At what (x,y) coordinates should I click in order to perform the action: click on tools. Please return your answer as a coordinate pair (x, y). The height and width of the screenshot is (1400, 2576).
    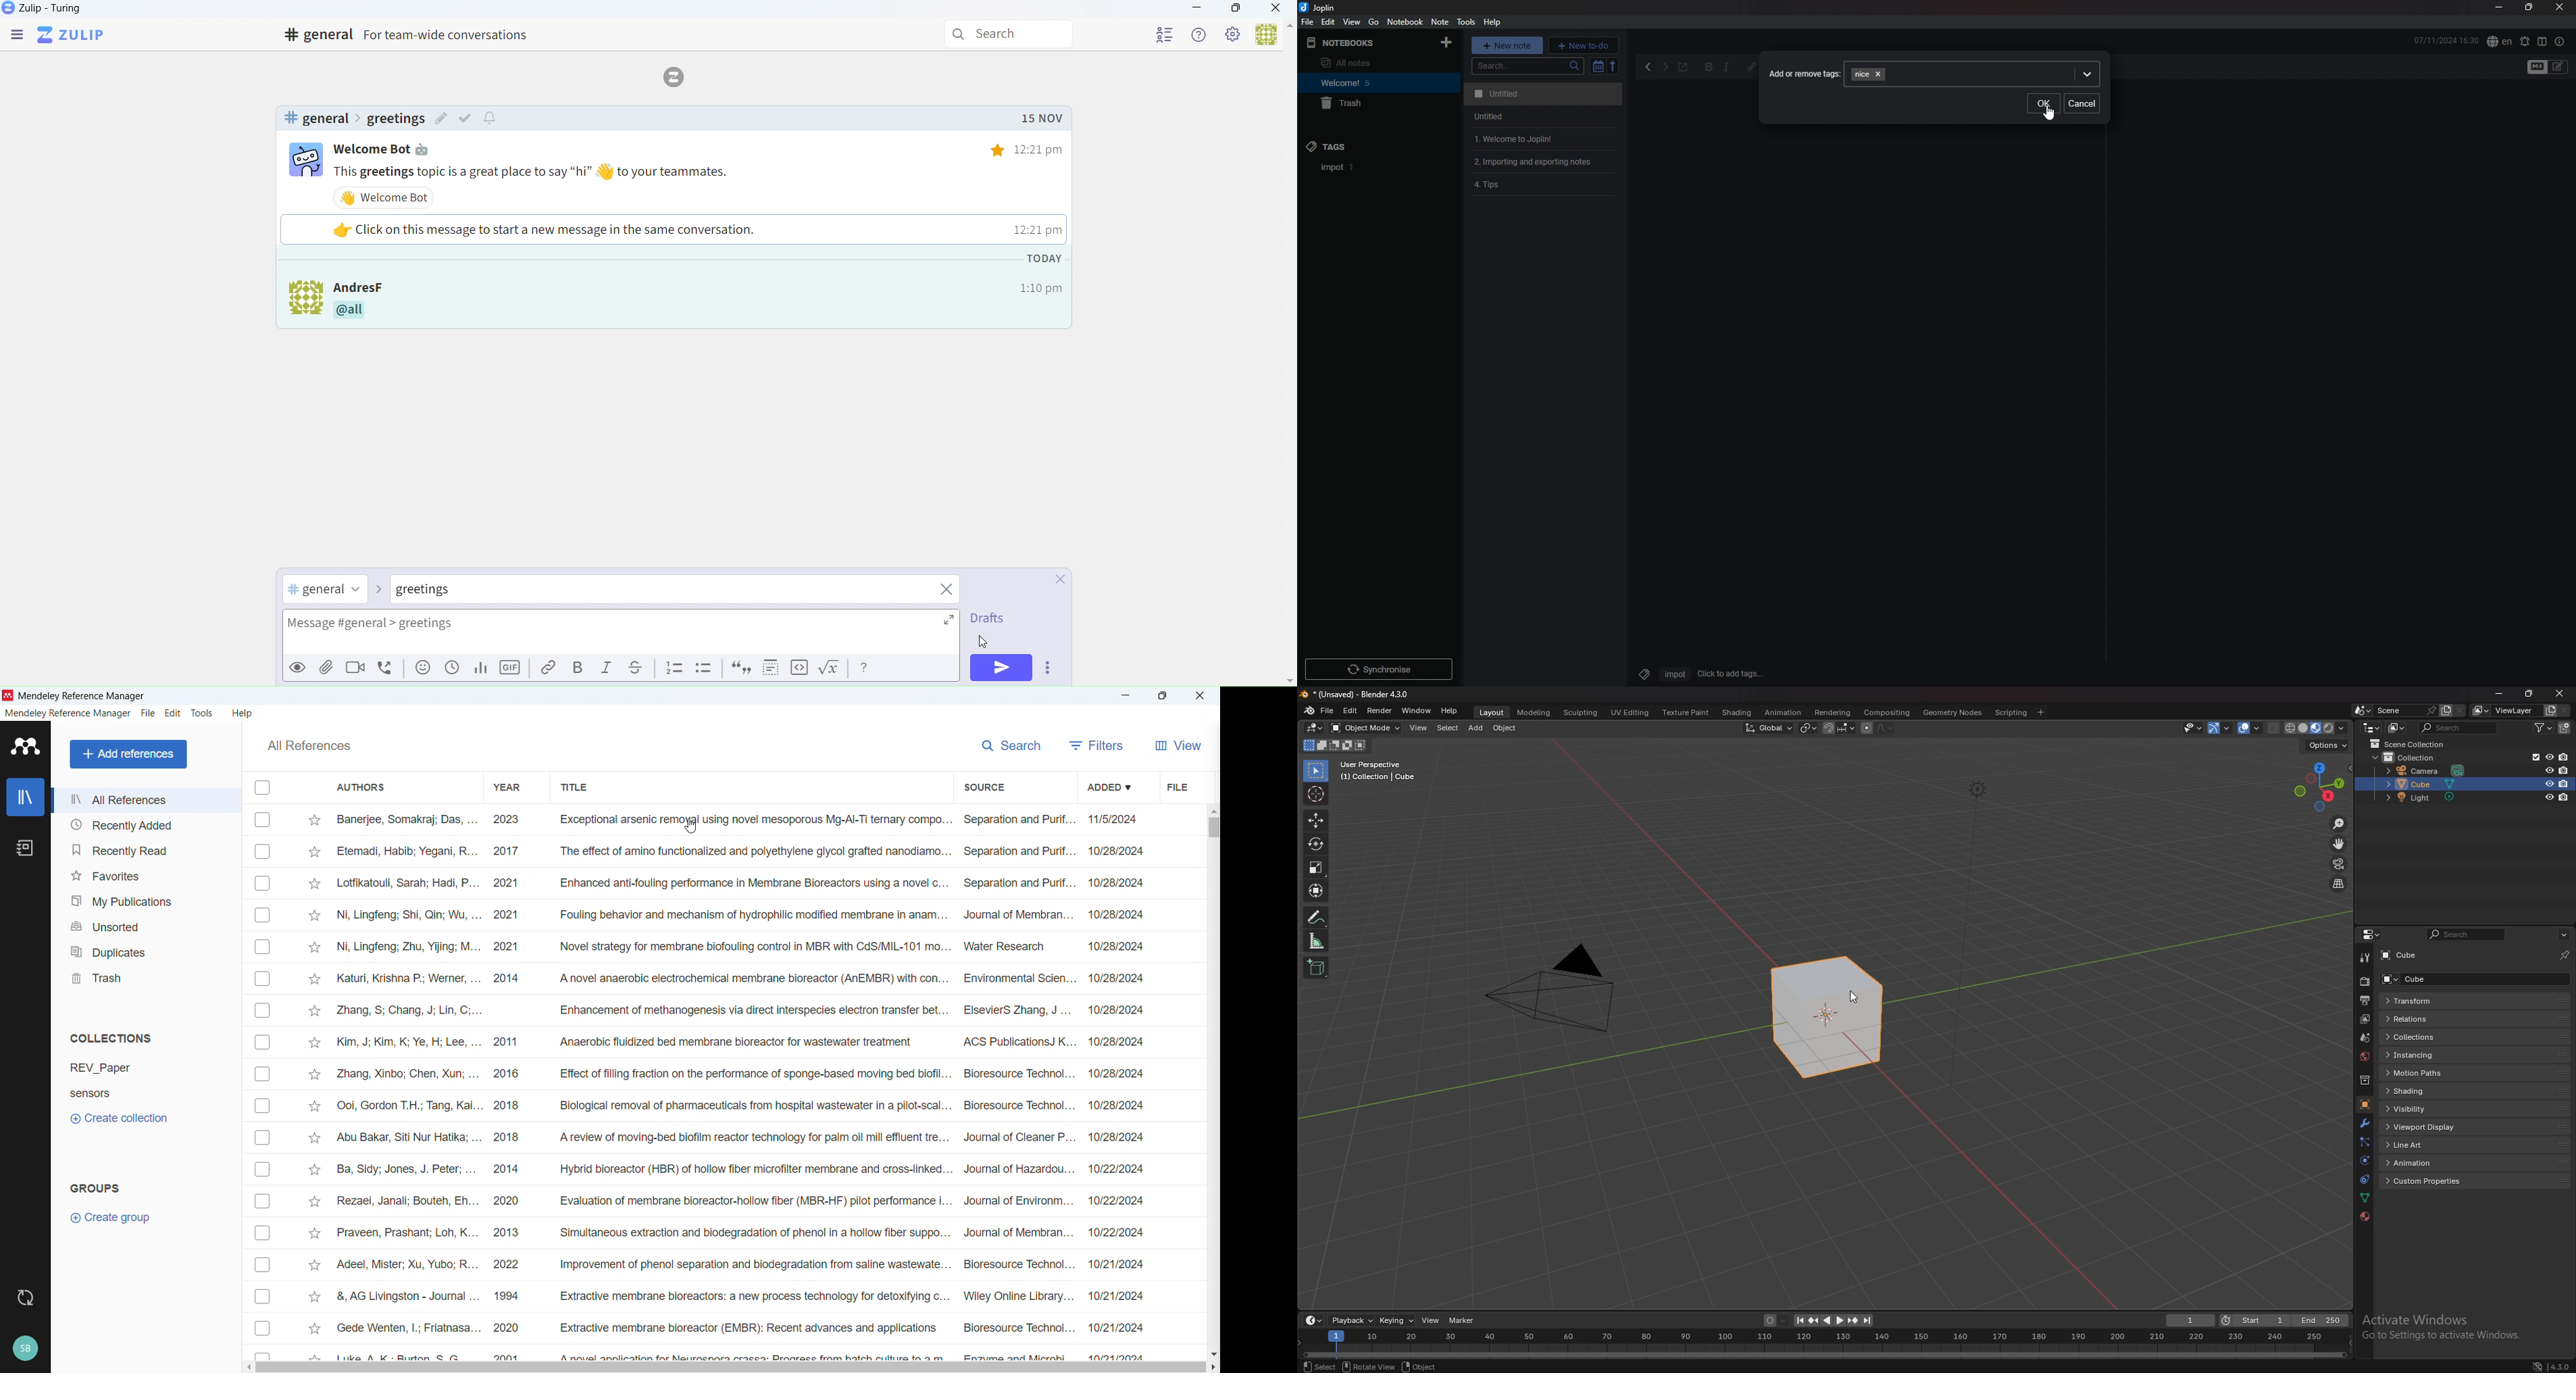
    Looking at the image, I should click on (1465, 22).